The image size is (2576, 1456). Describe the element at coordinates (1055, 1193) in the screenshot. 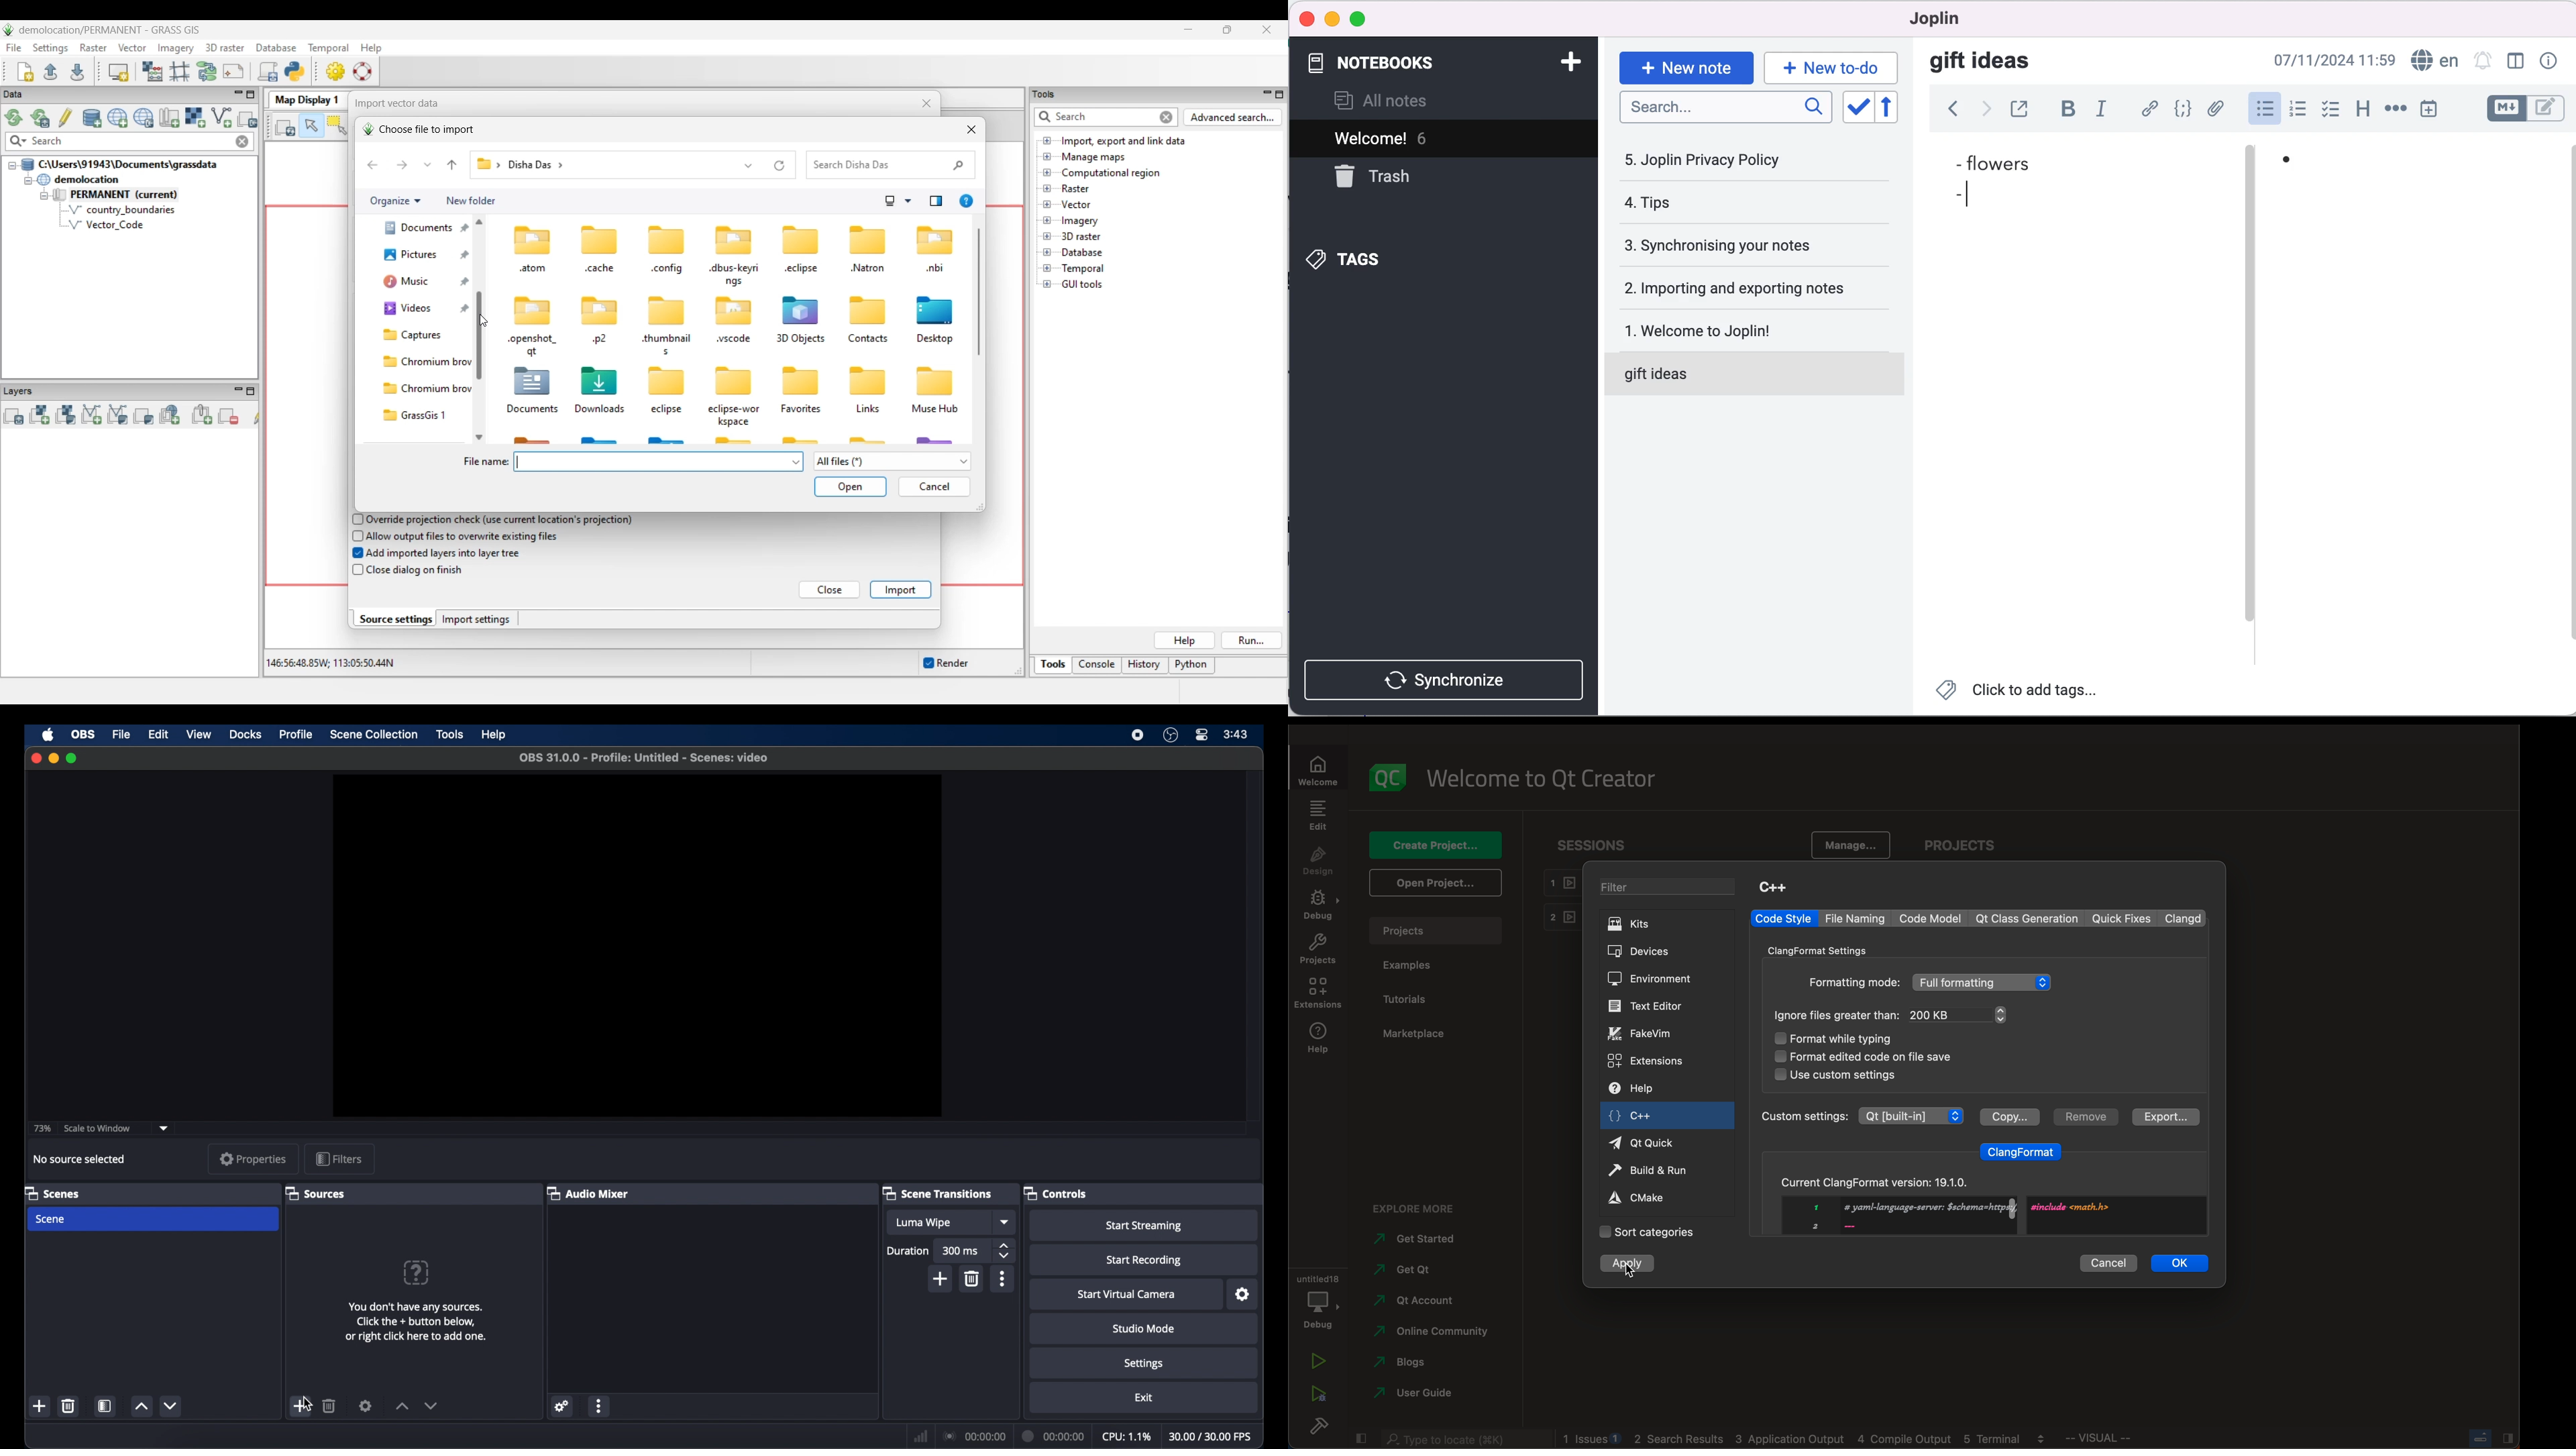

I see `controls` at that location.